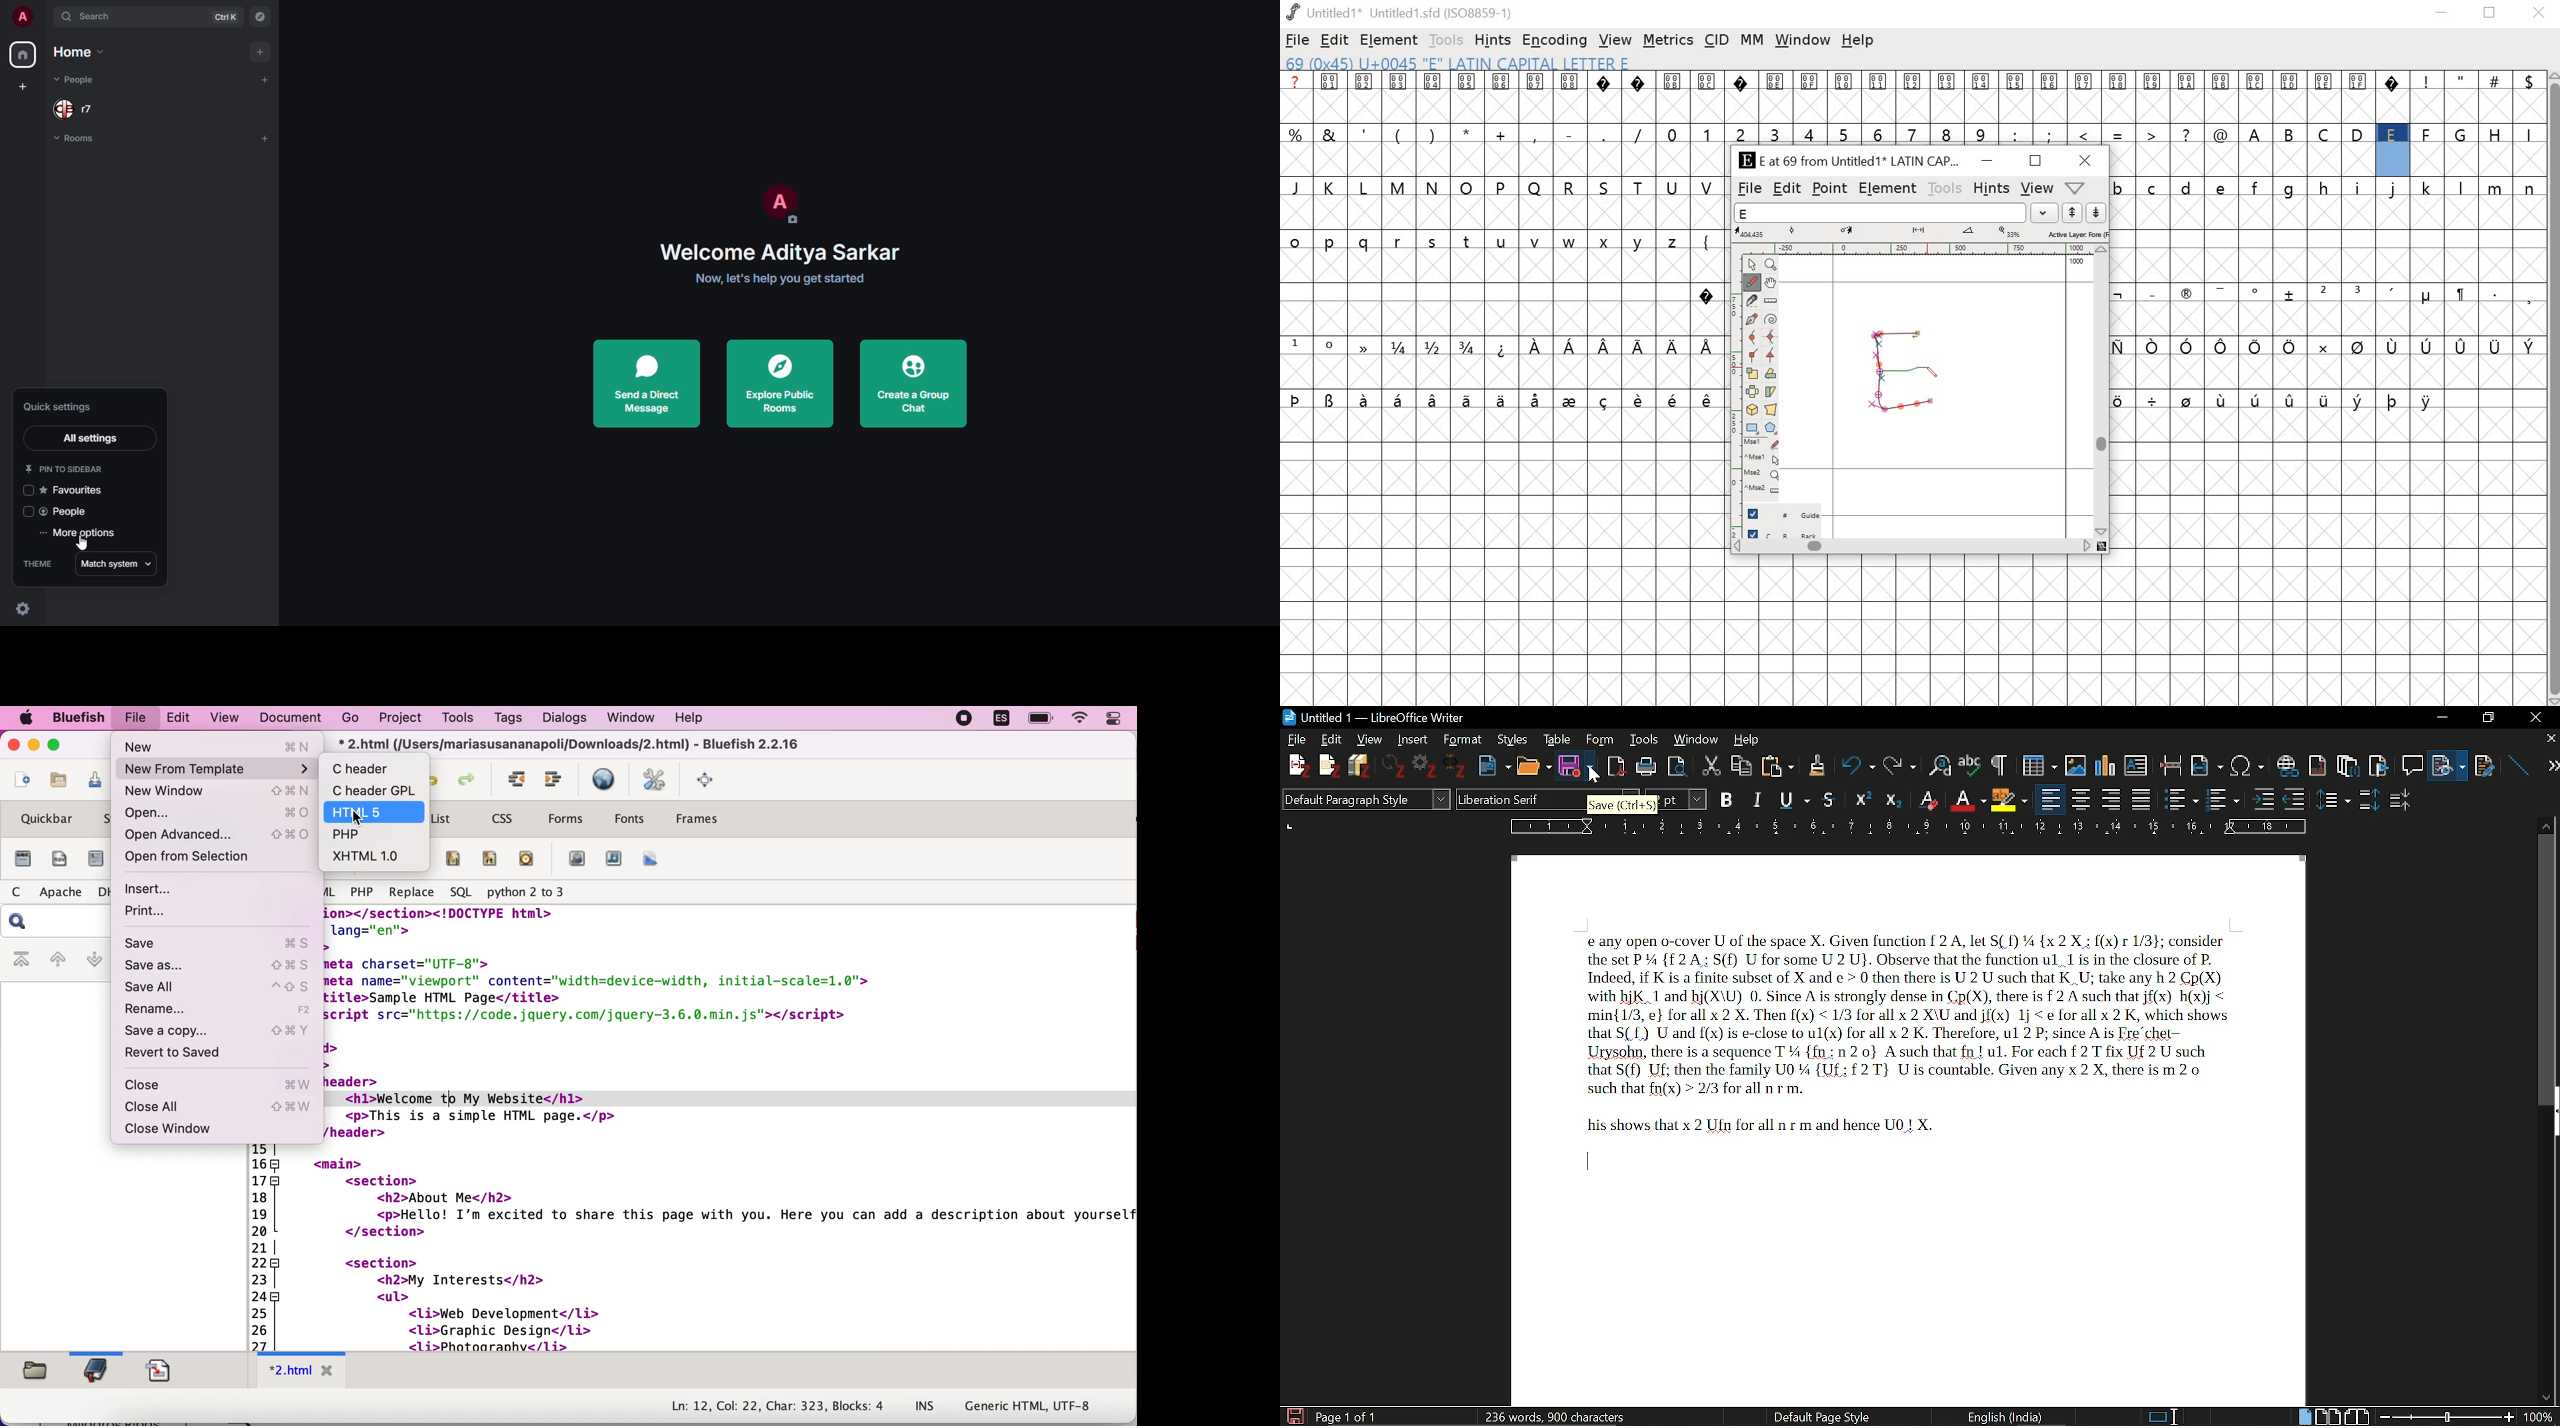 The image size is (2576, 1428). Describe the element at coordinates (1118, 720) in the screenshot. I see `panel control` at that location.